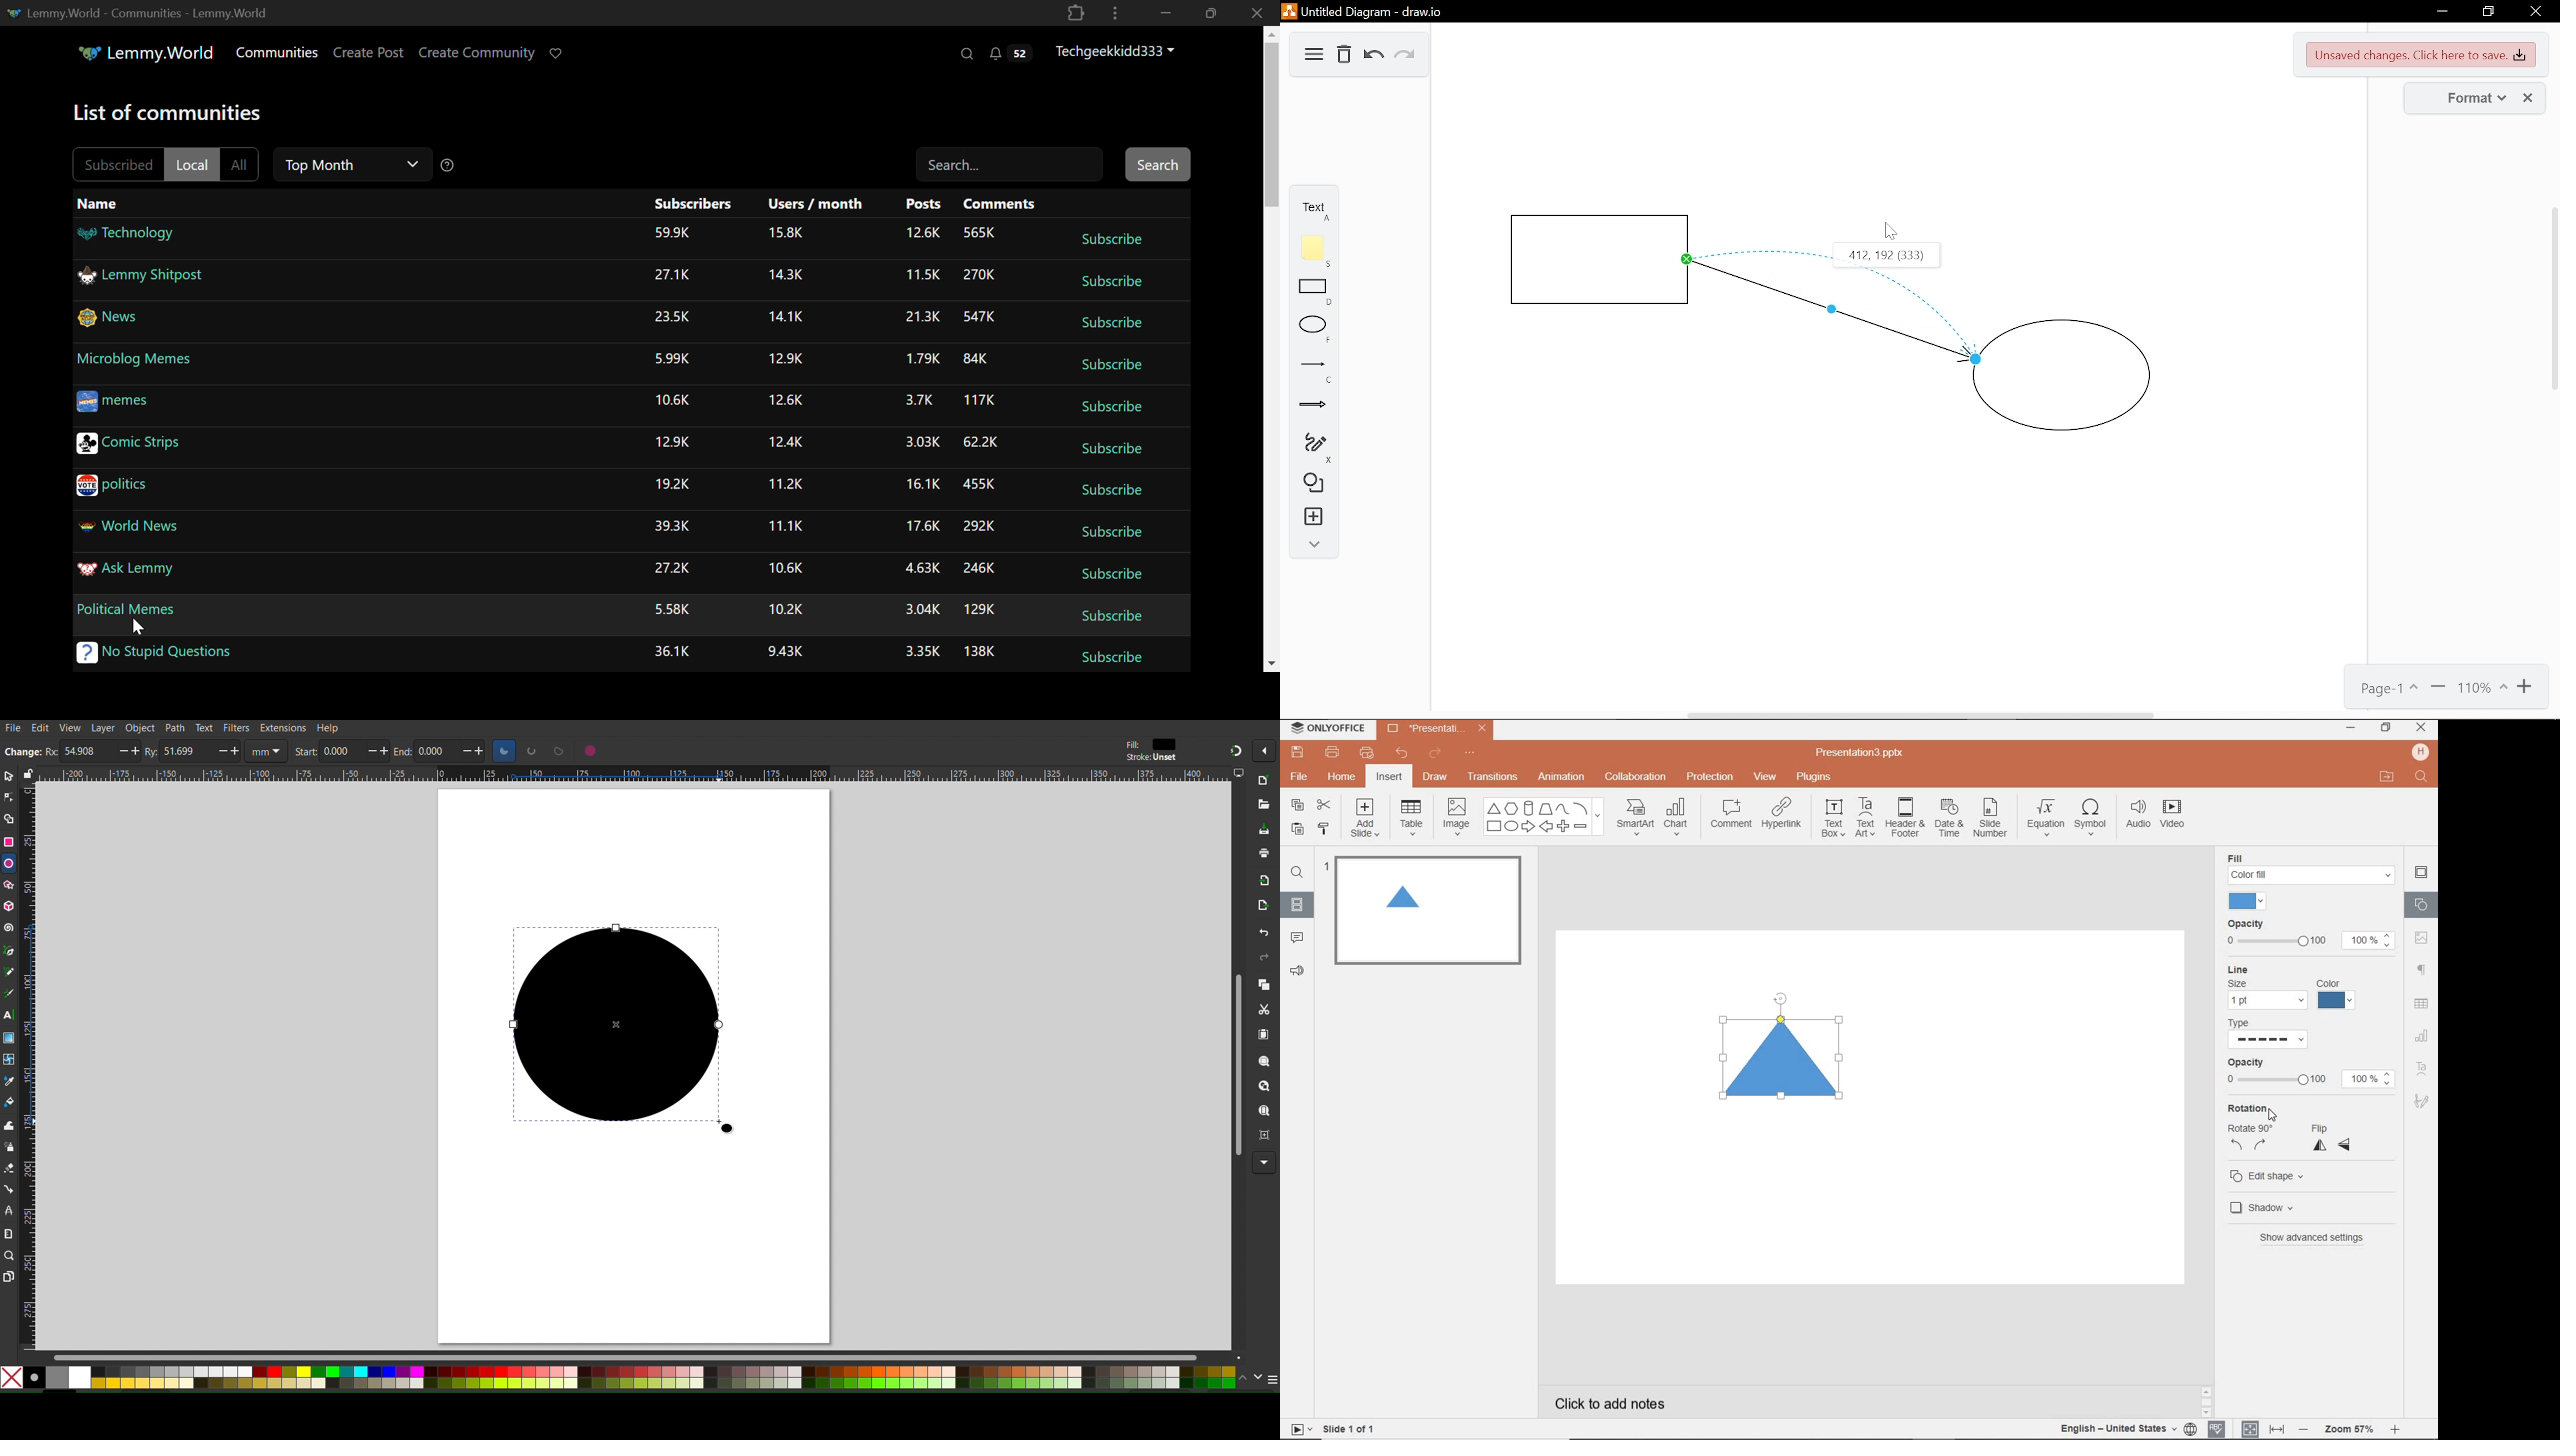  What do you see at coordinates (402, 754) in the screenshot?
I see `end` at bounding box center [402, 754].